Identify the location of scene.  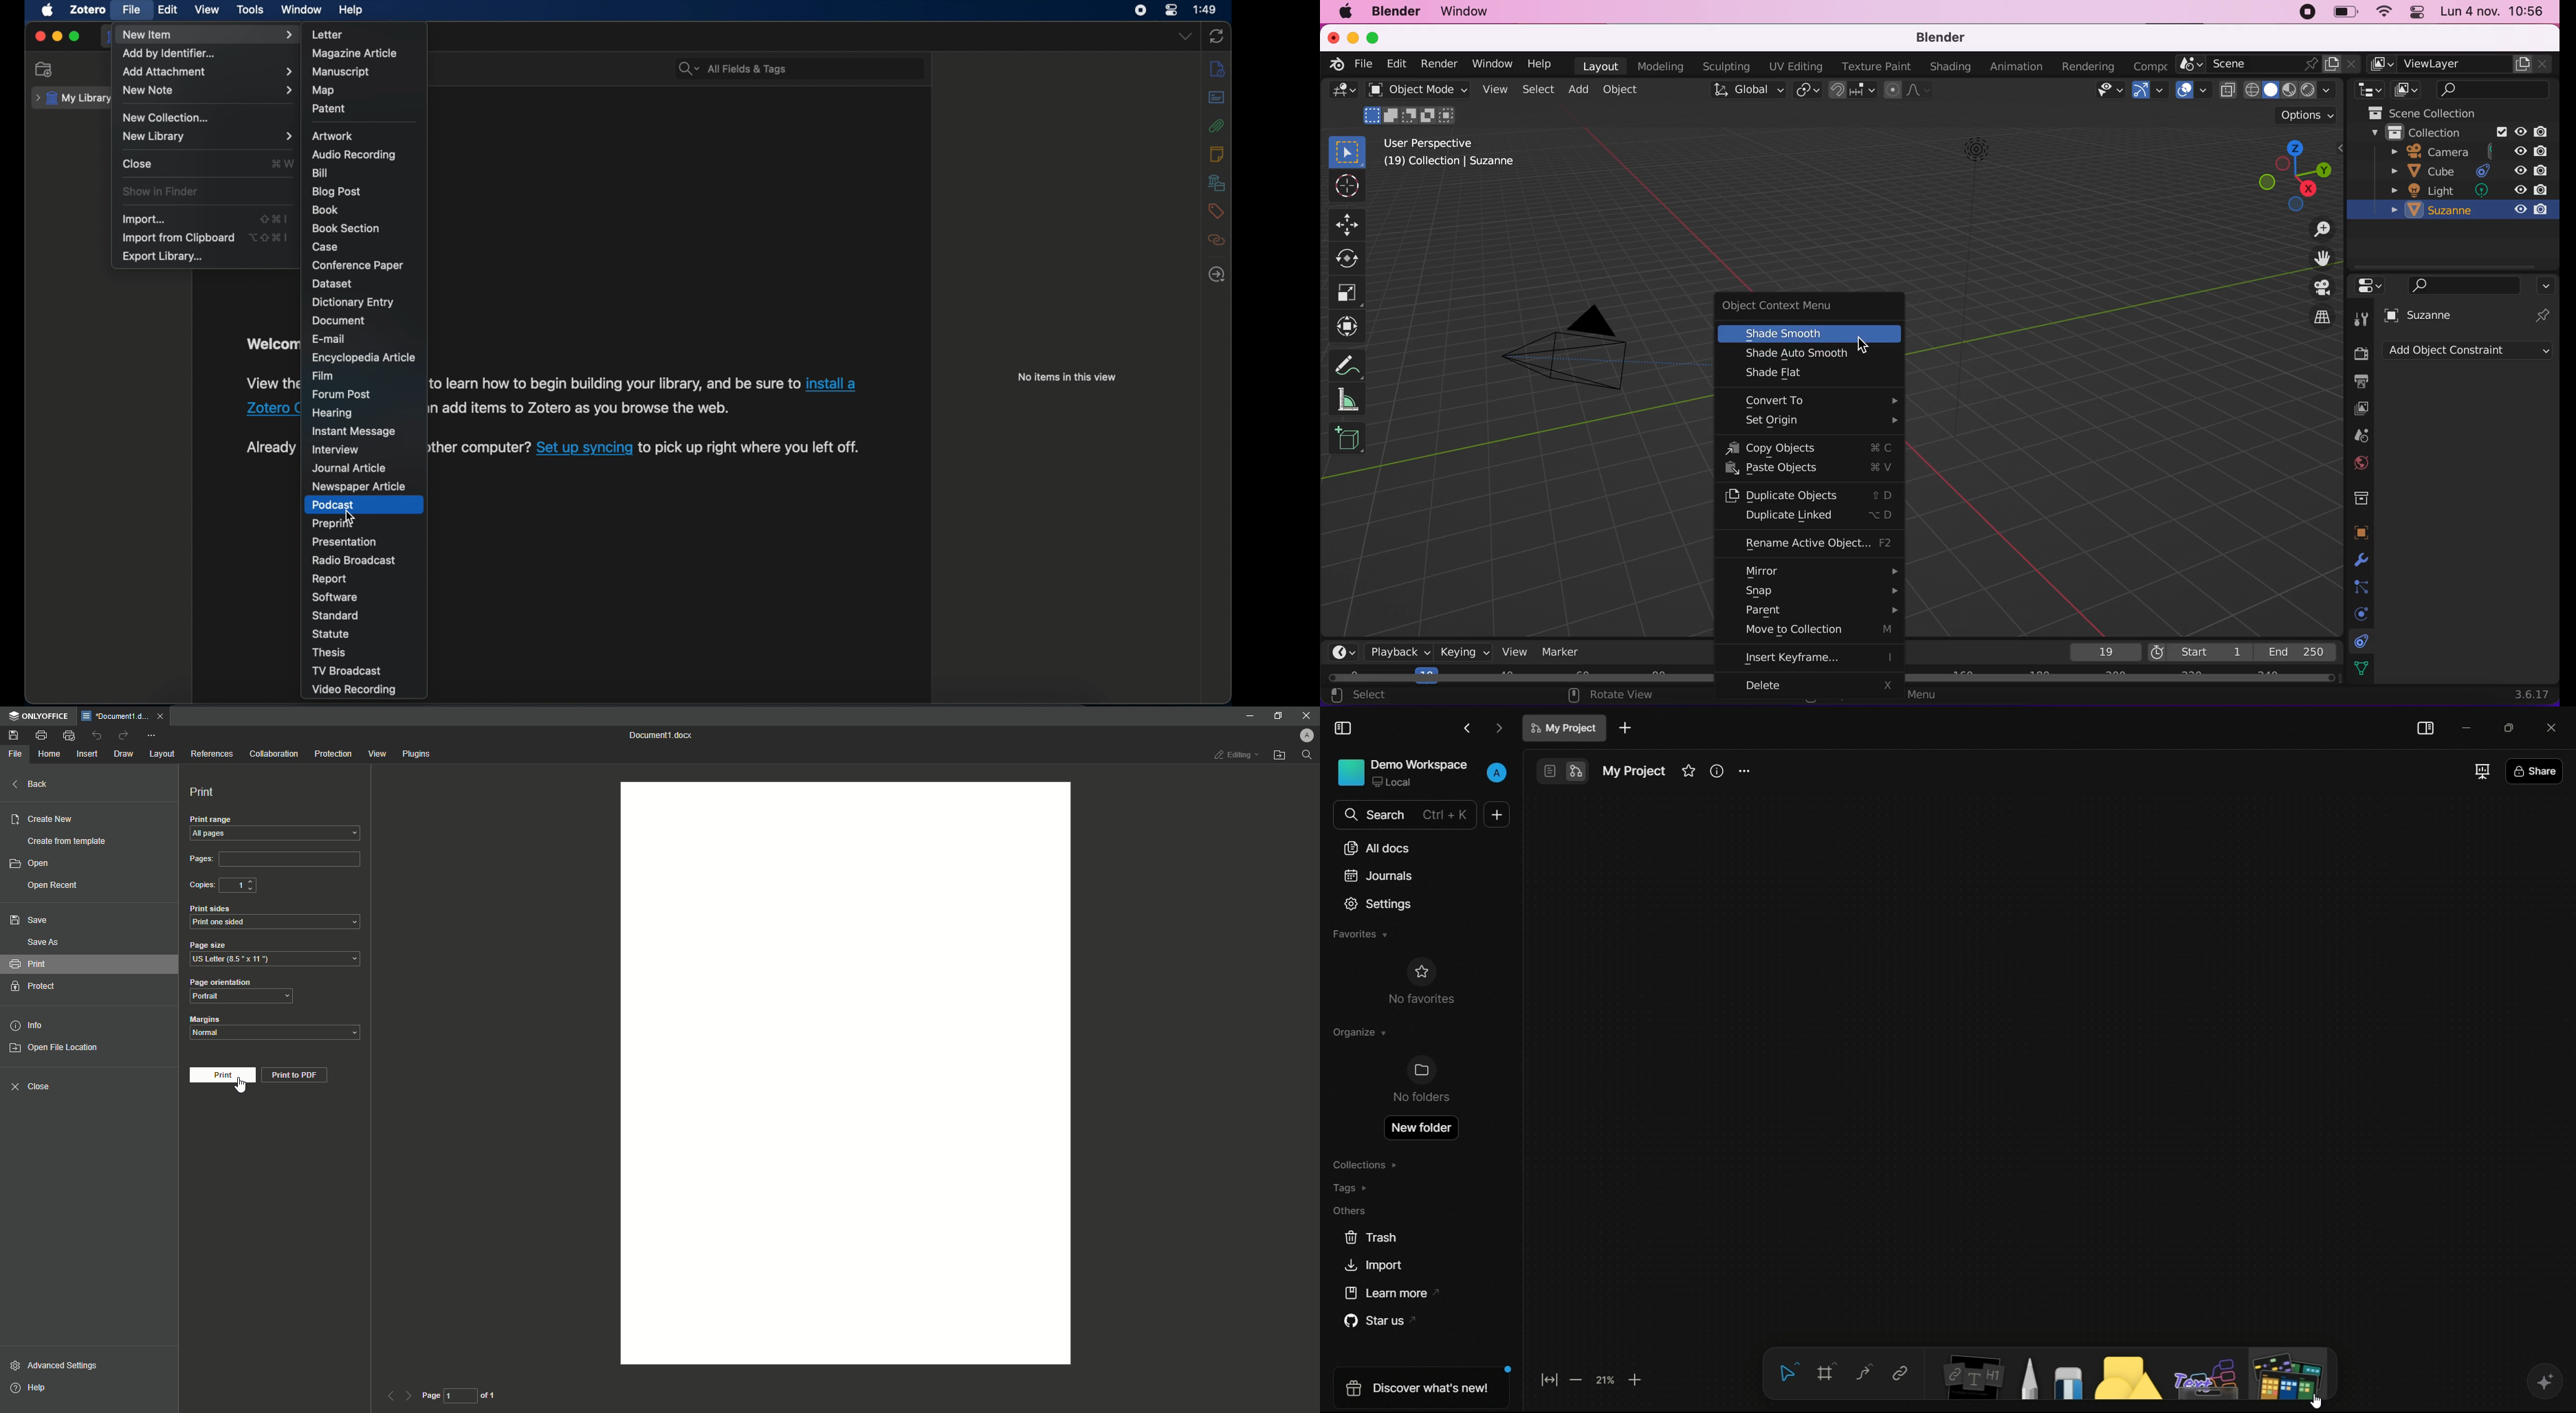
(2359, 434).